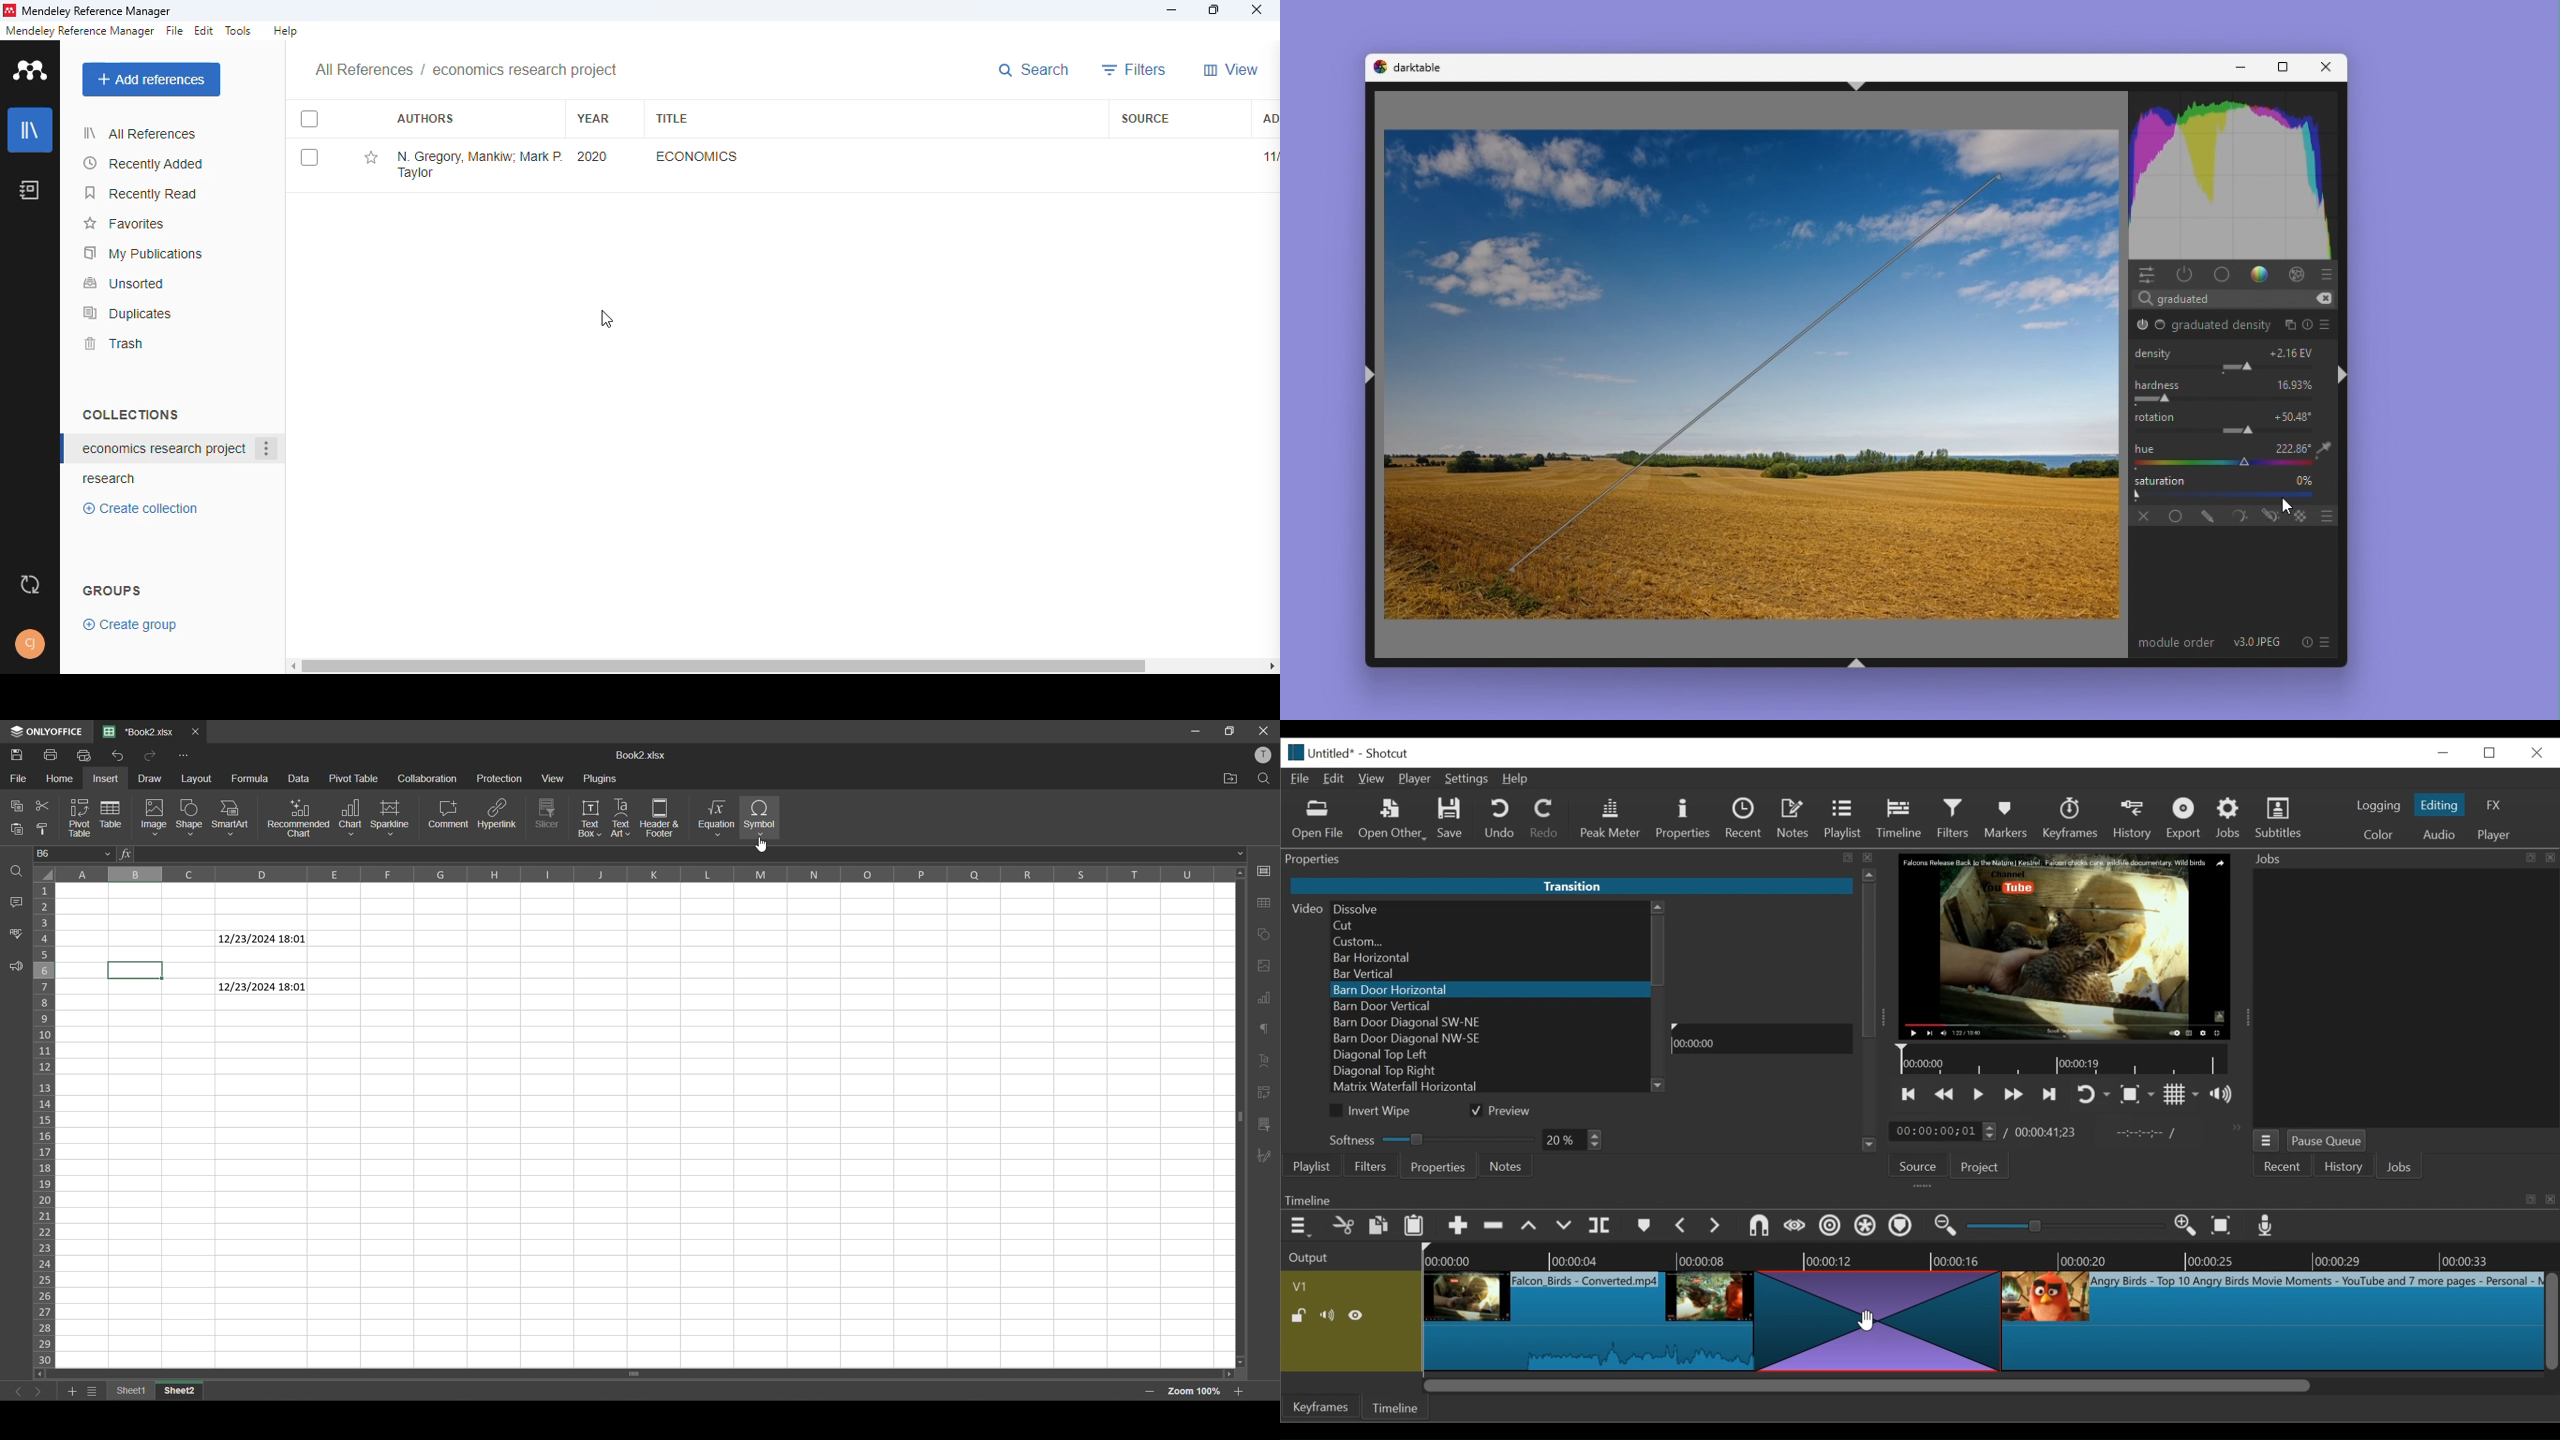 This screenshot has width=2576, height=1456. Describe the element at coordinates (1794, 1225) in the screenshot. I see `Scrub while dragging` at that location.